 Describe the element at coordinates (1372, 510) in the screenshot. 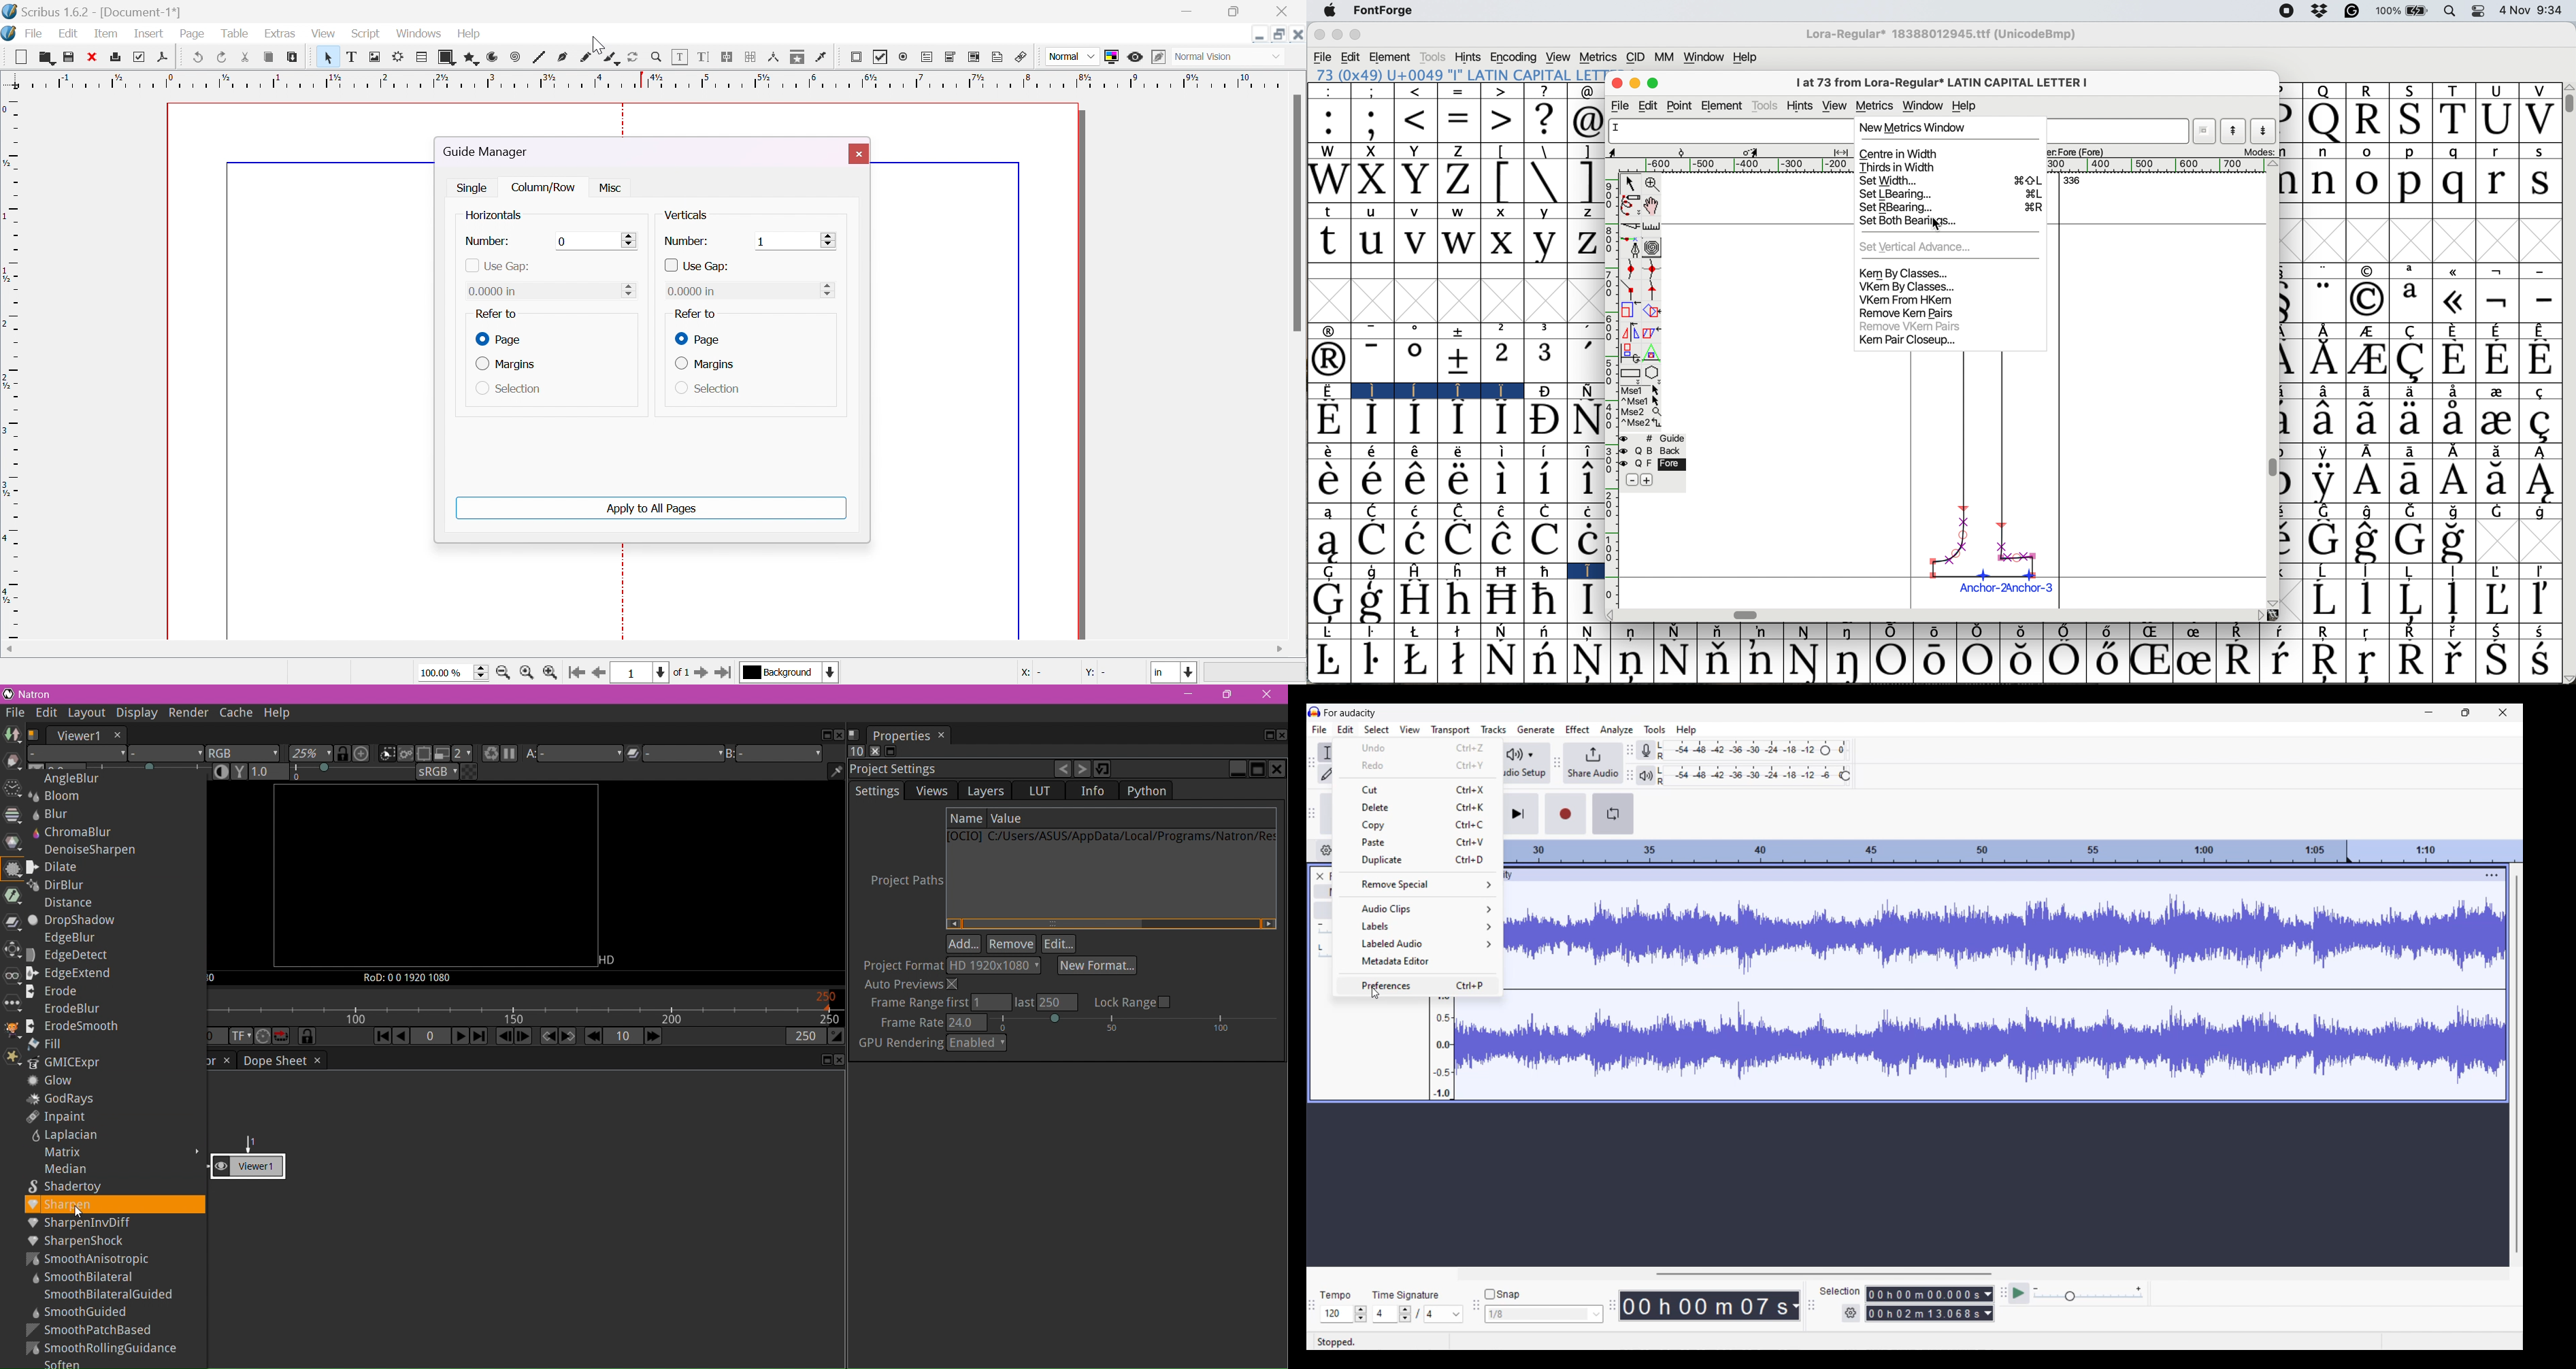

I see `C` at that location.